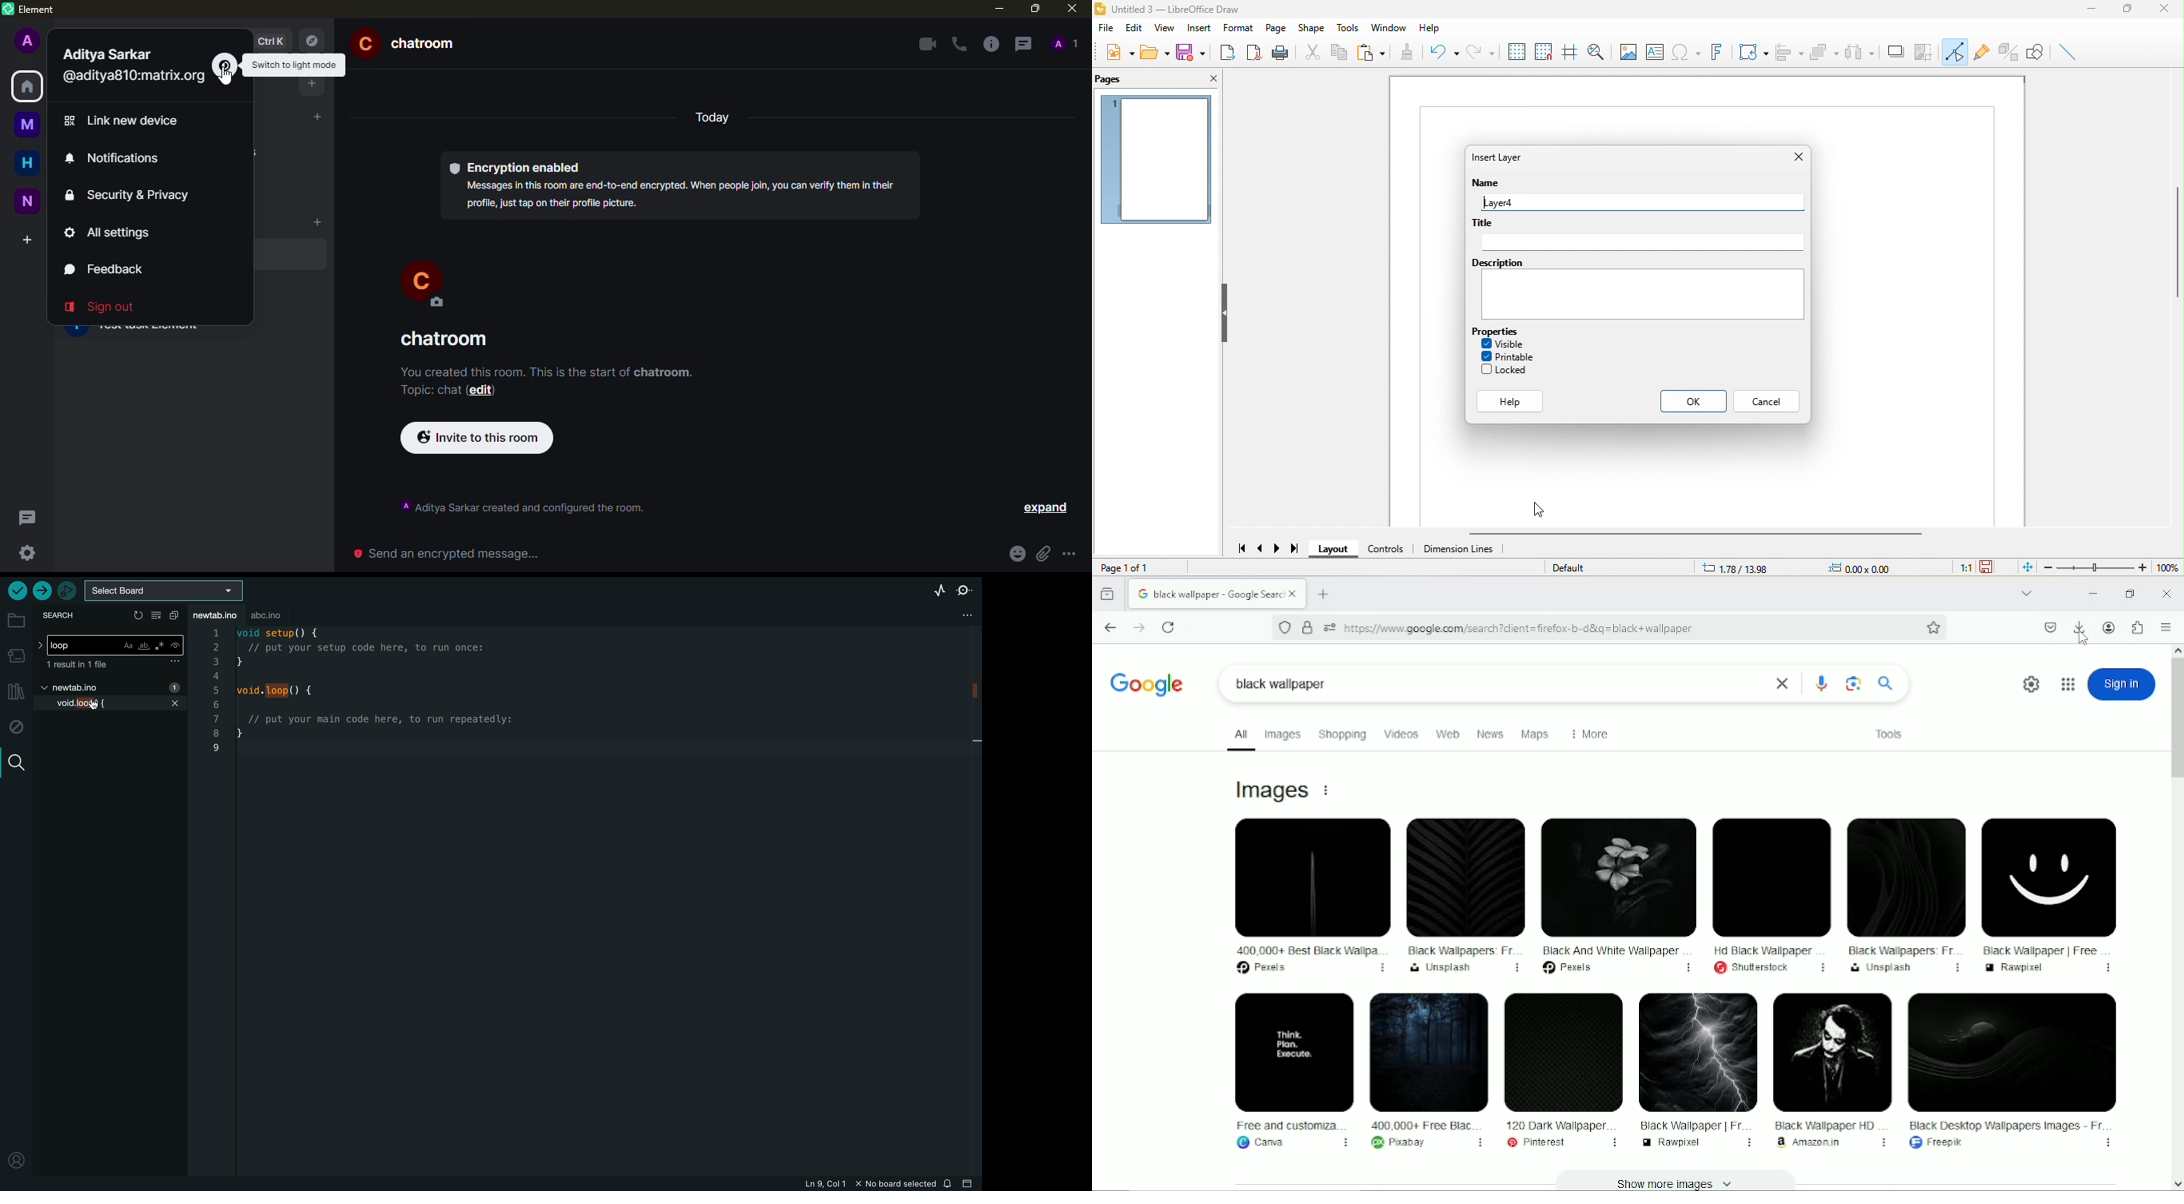 The image size is (2184, 1204). Describe the element at coordinates (2081, 630) in the screenshot. I see `downloads` at that location.